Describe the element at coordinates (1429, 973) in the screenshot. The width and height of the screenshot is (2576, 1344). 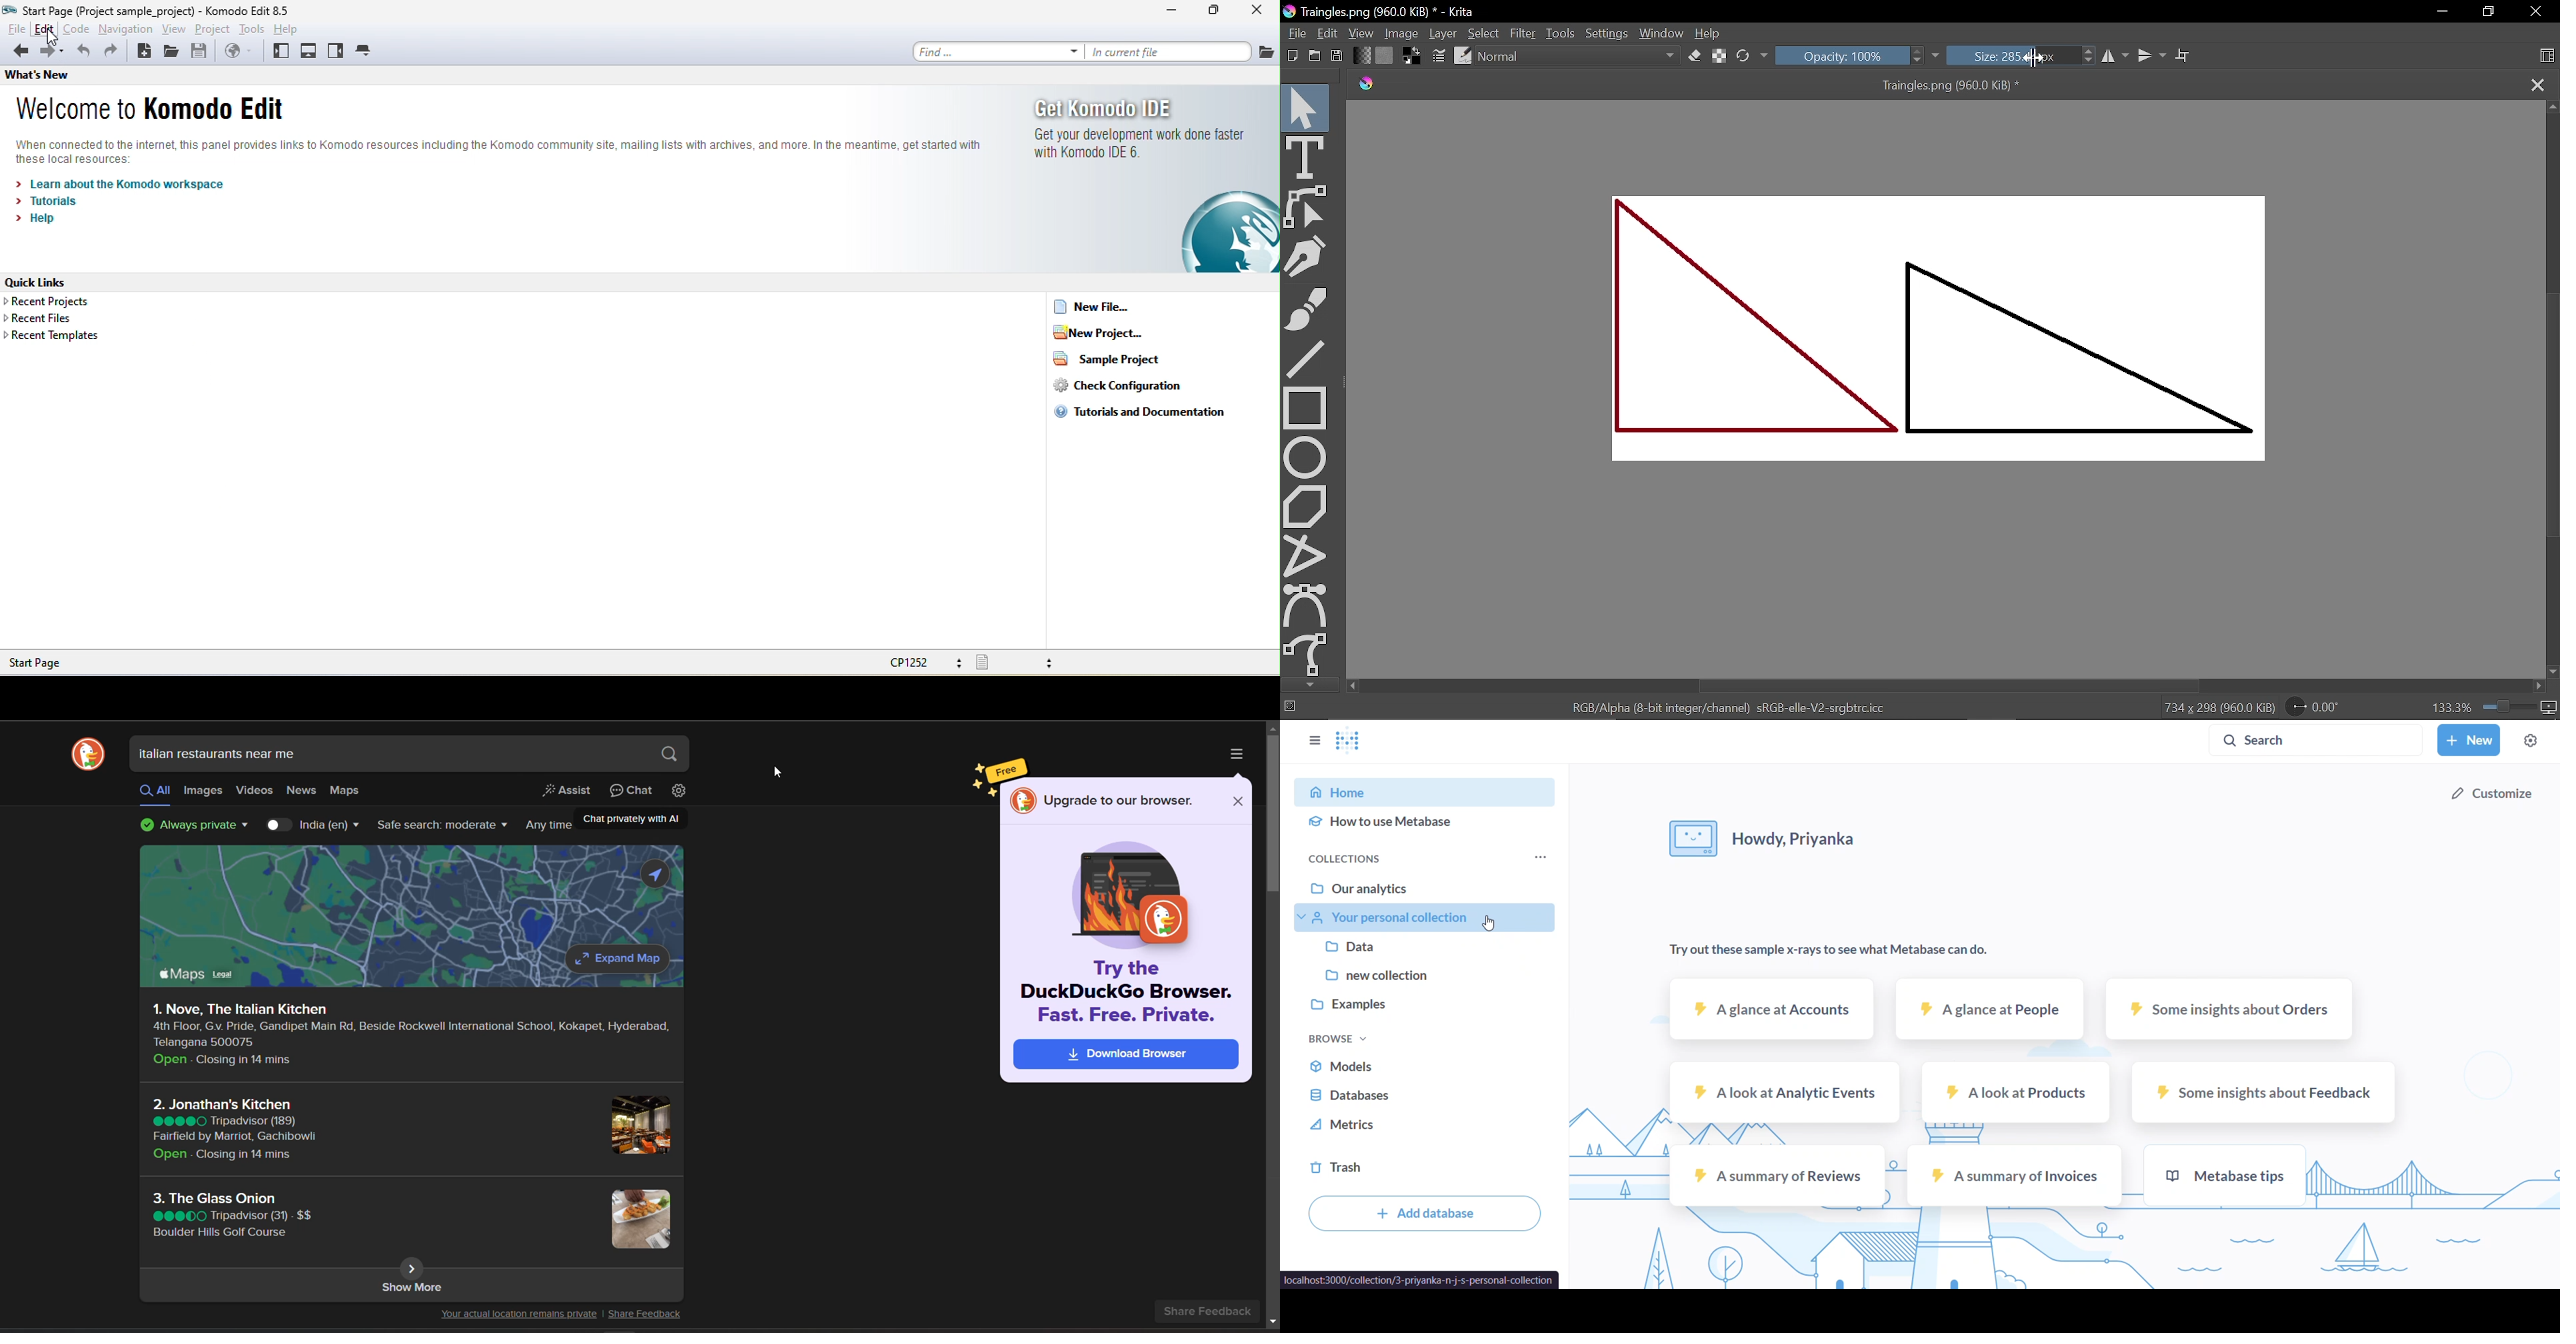
I see `new collection` at that location.